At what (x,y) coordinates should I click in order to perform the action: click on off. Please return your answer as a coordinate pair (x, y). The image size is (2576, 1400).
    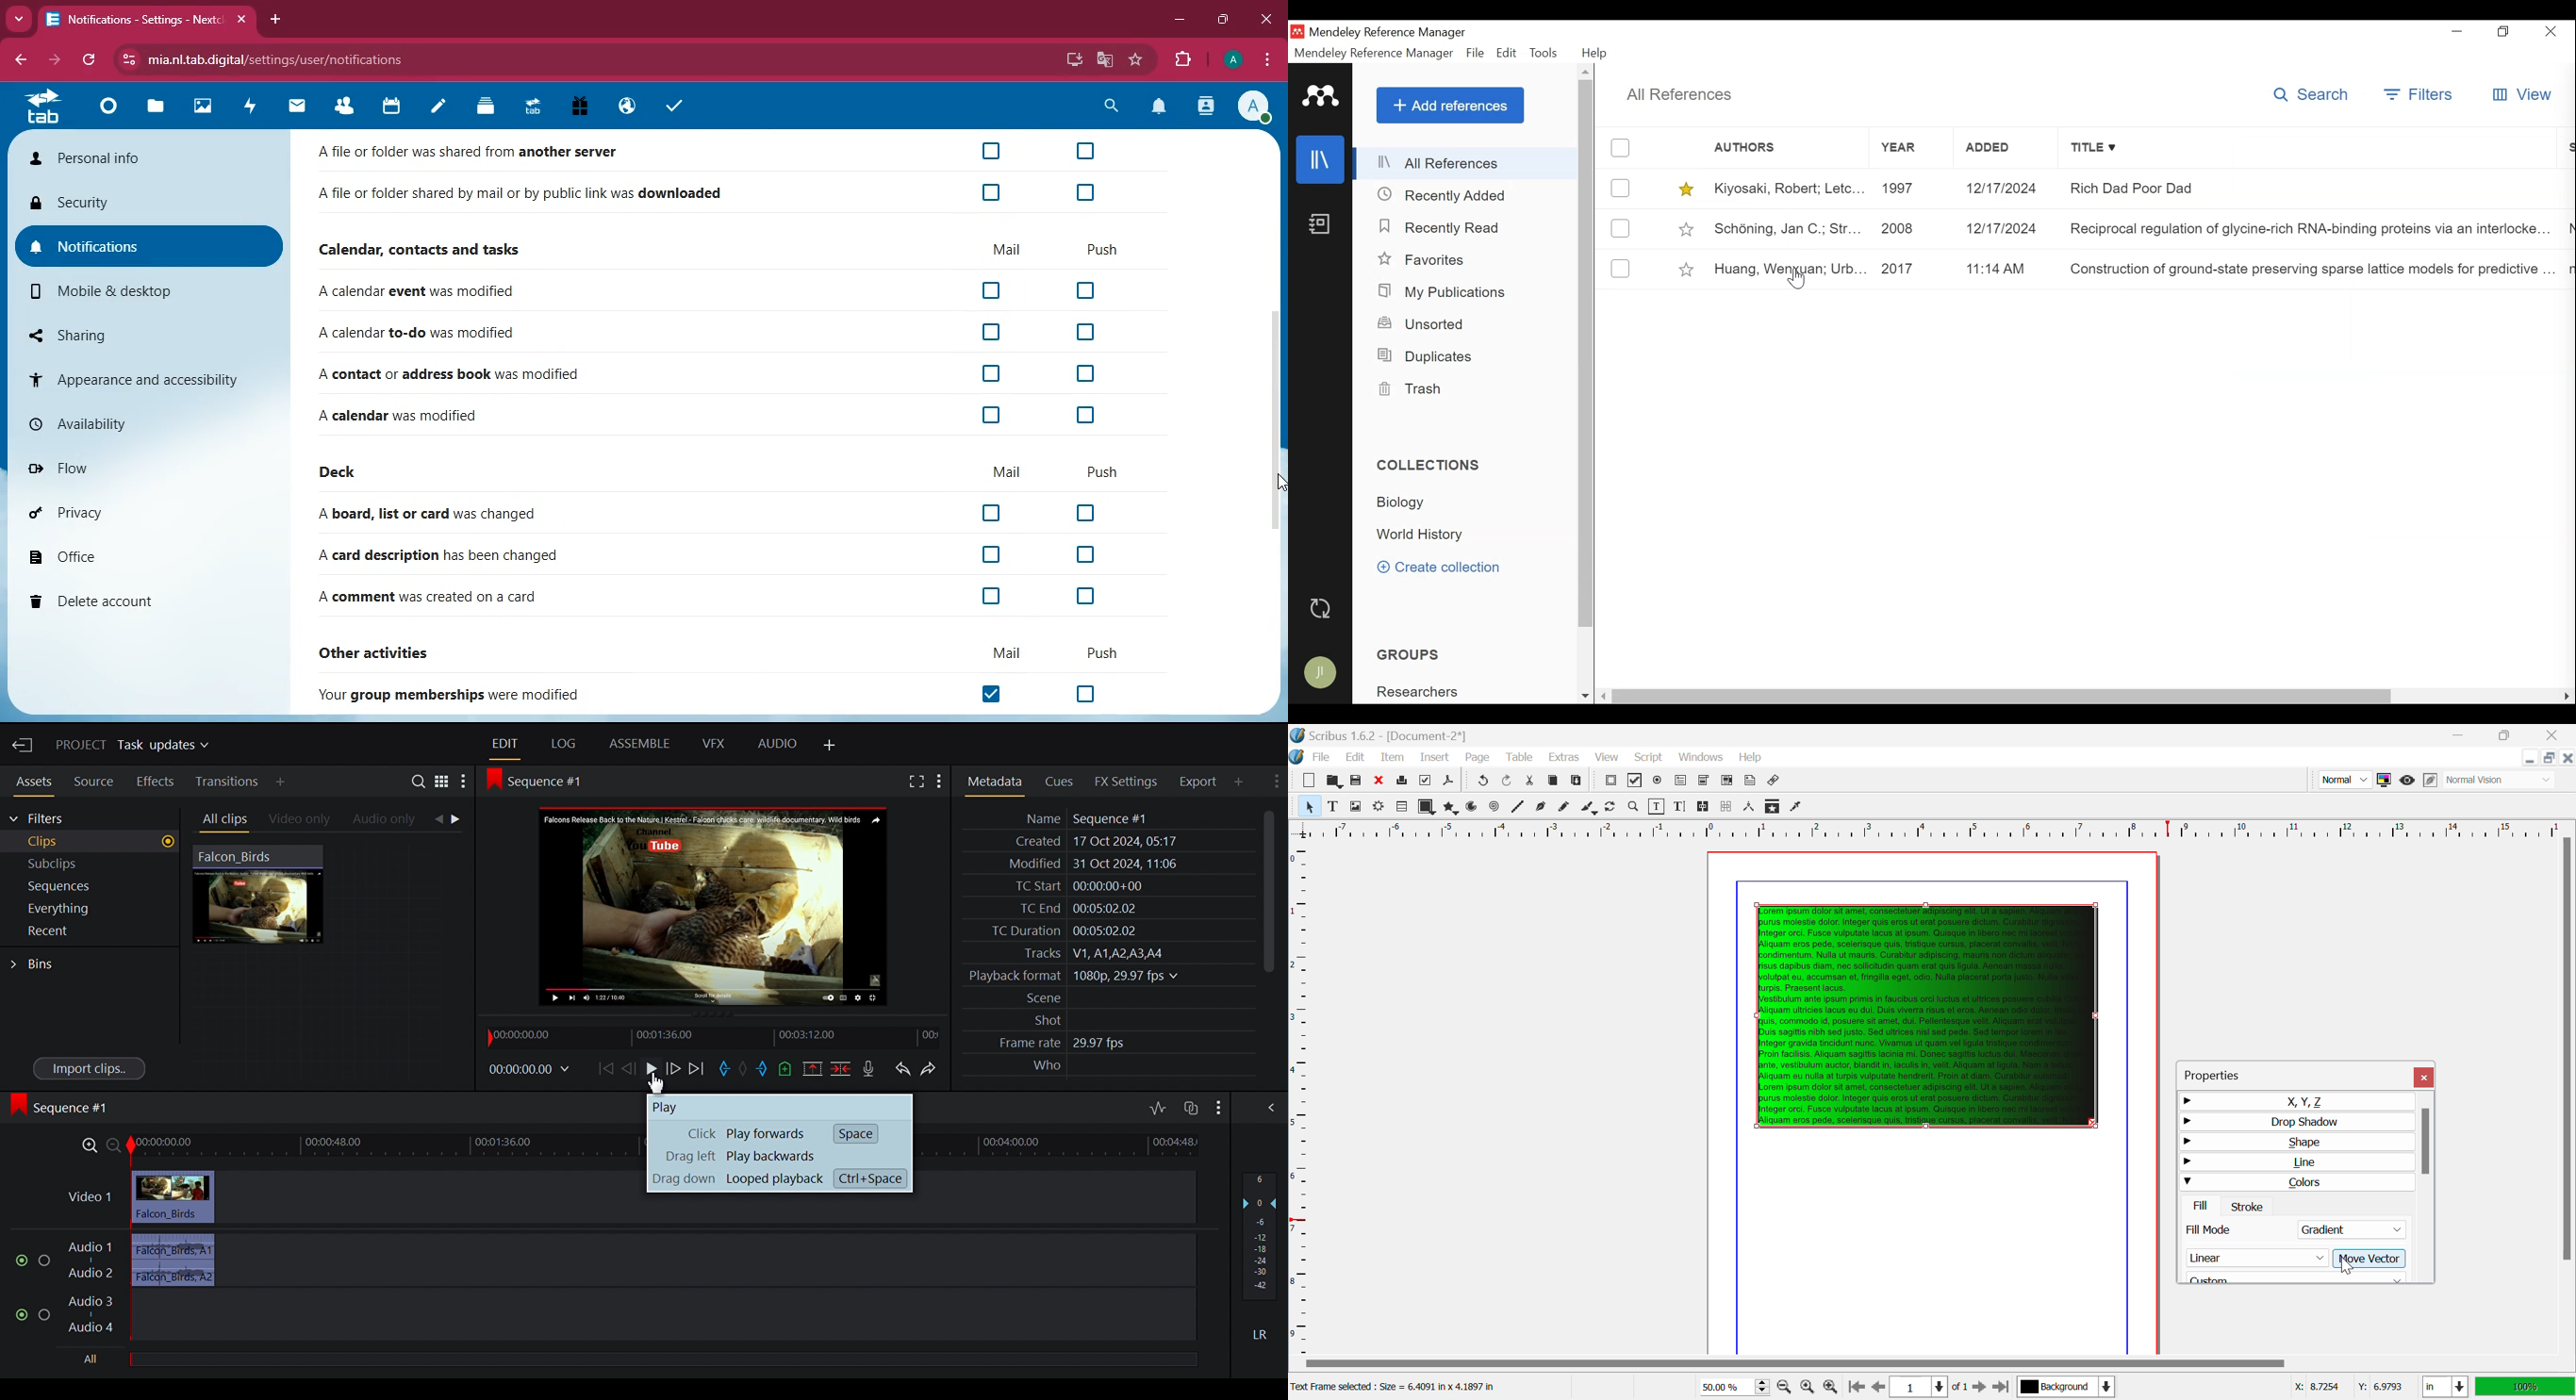
    Looking at the image, I should click on (987, 373).